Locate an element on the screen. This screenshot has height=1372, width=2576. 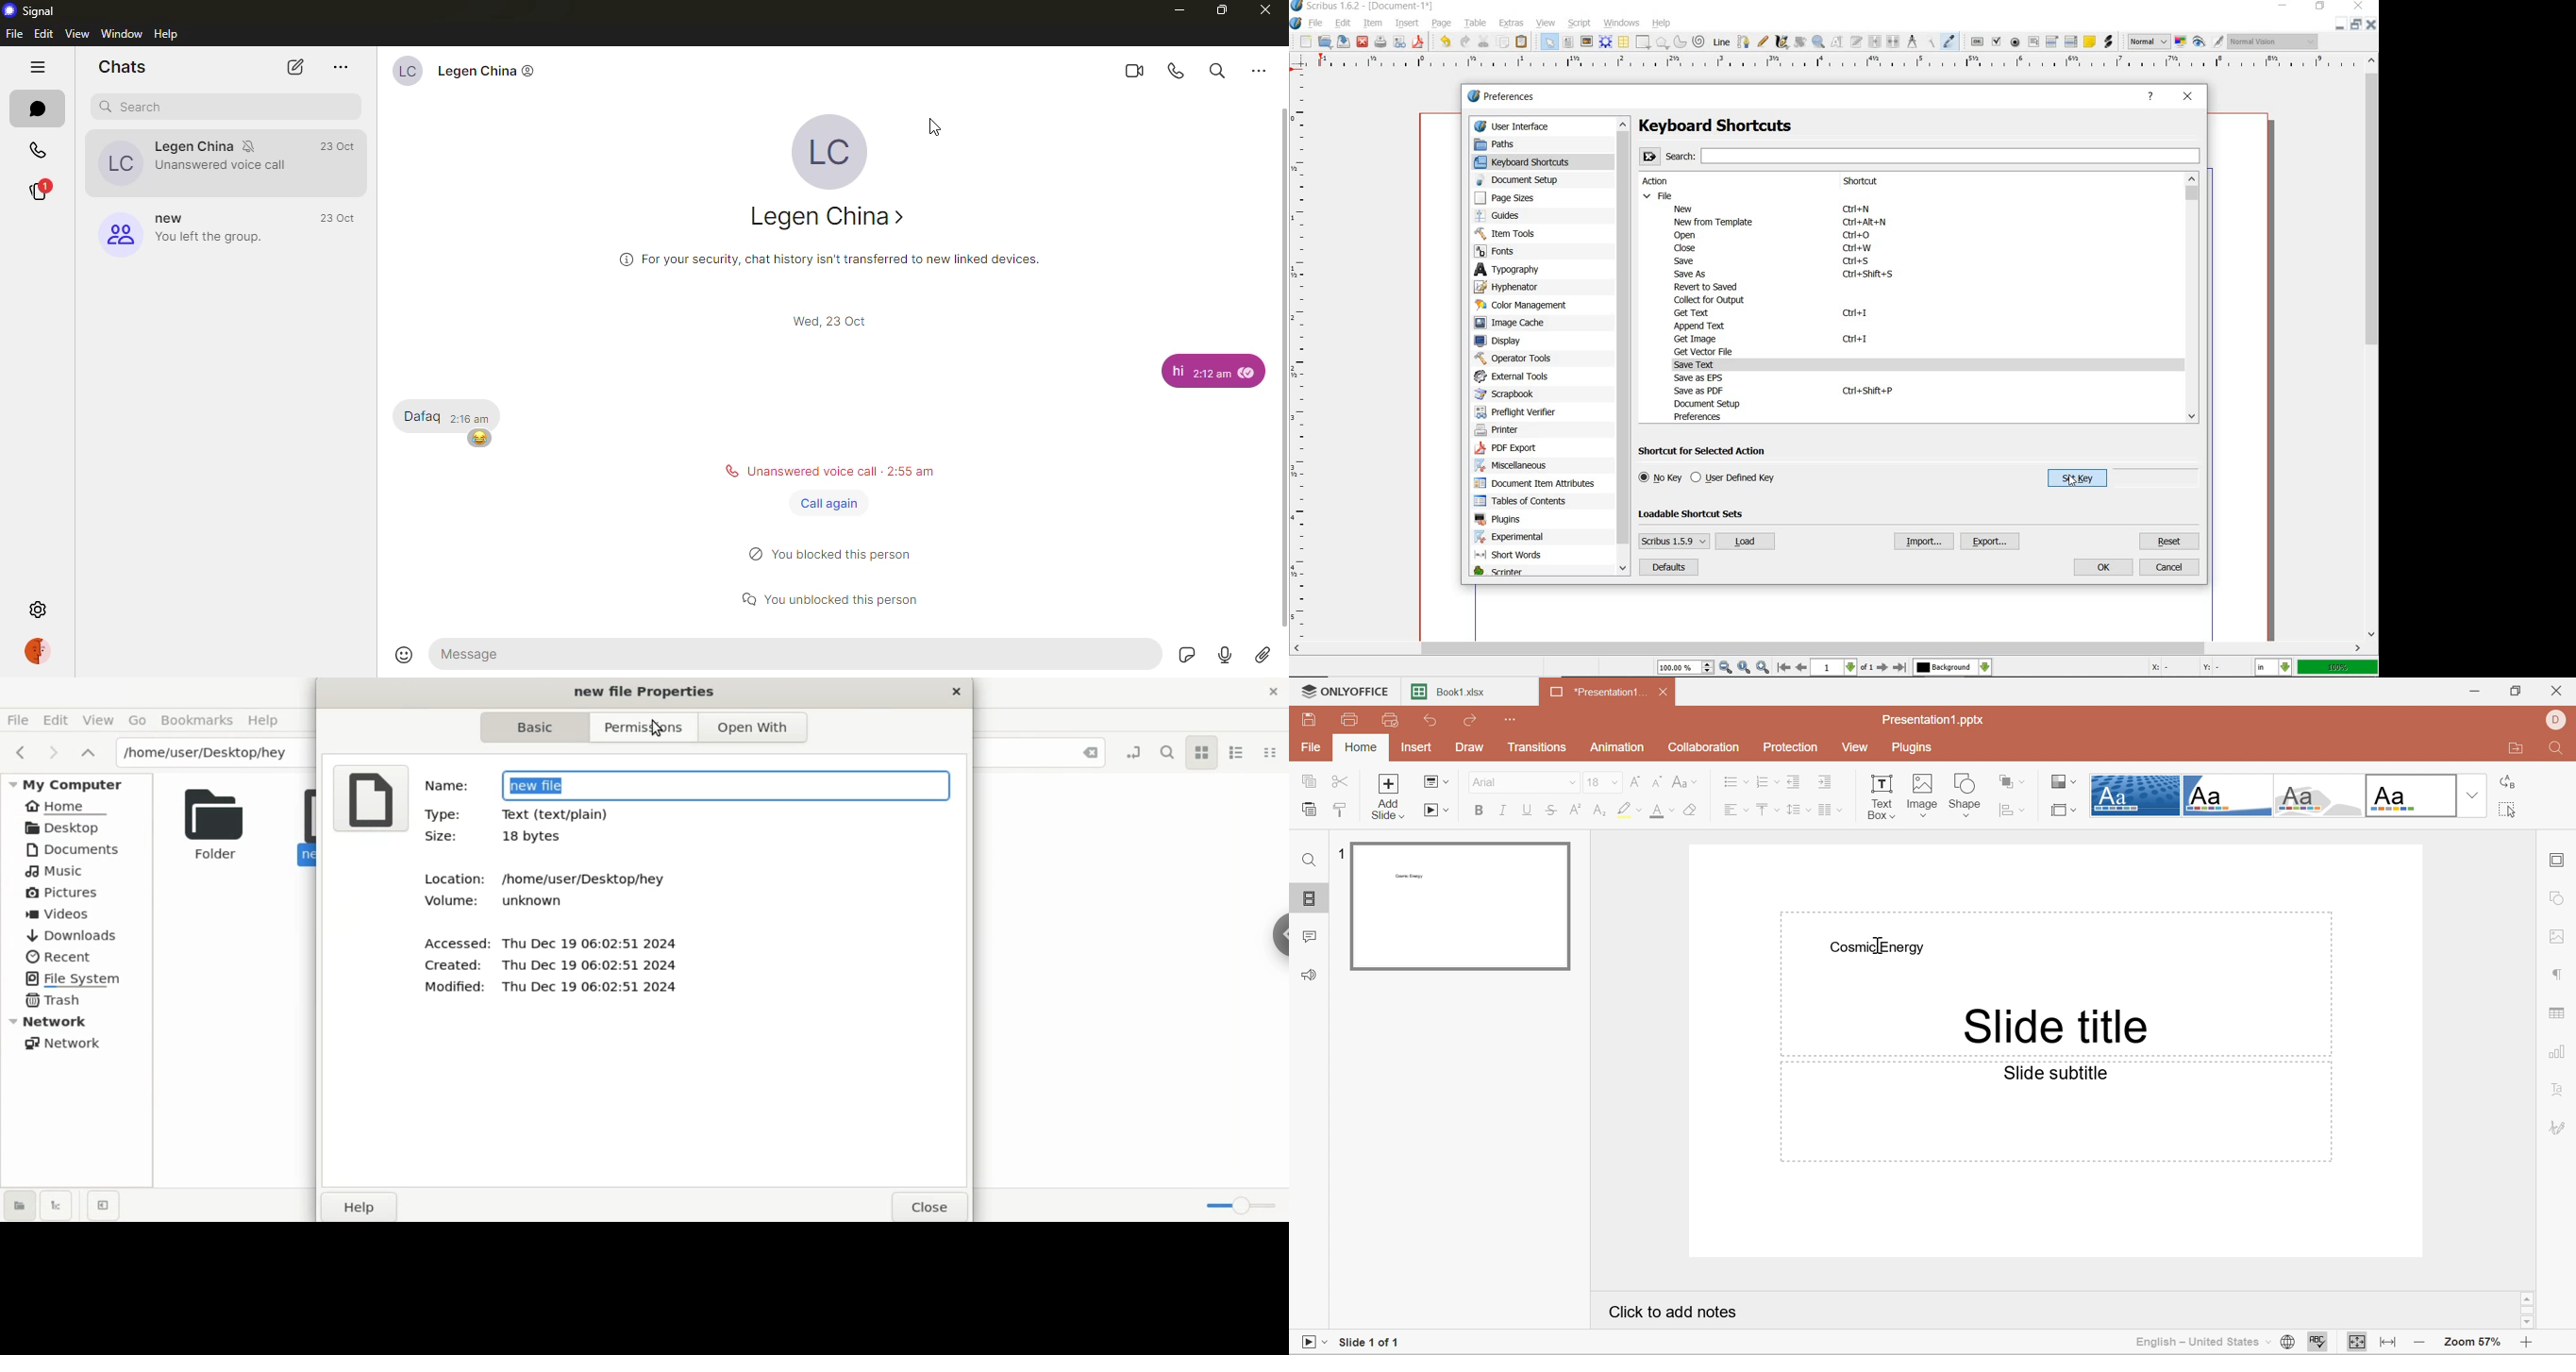
close is located at coordinates (1362, 41).